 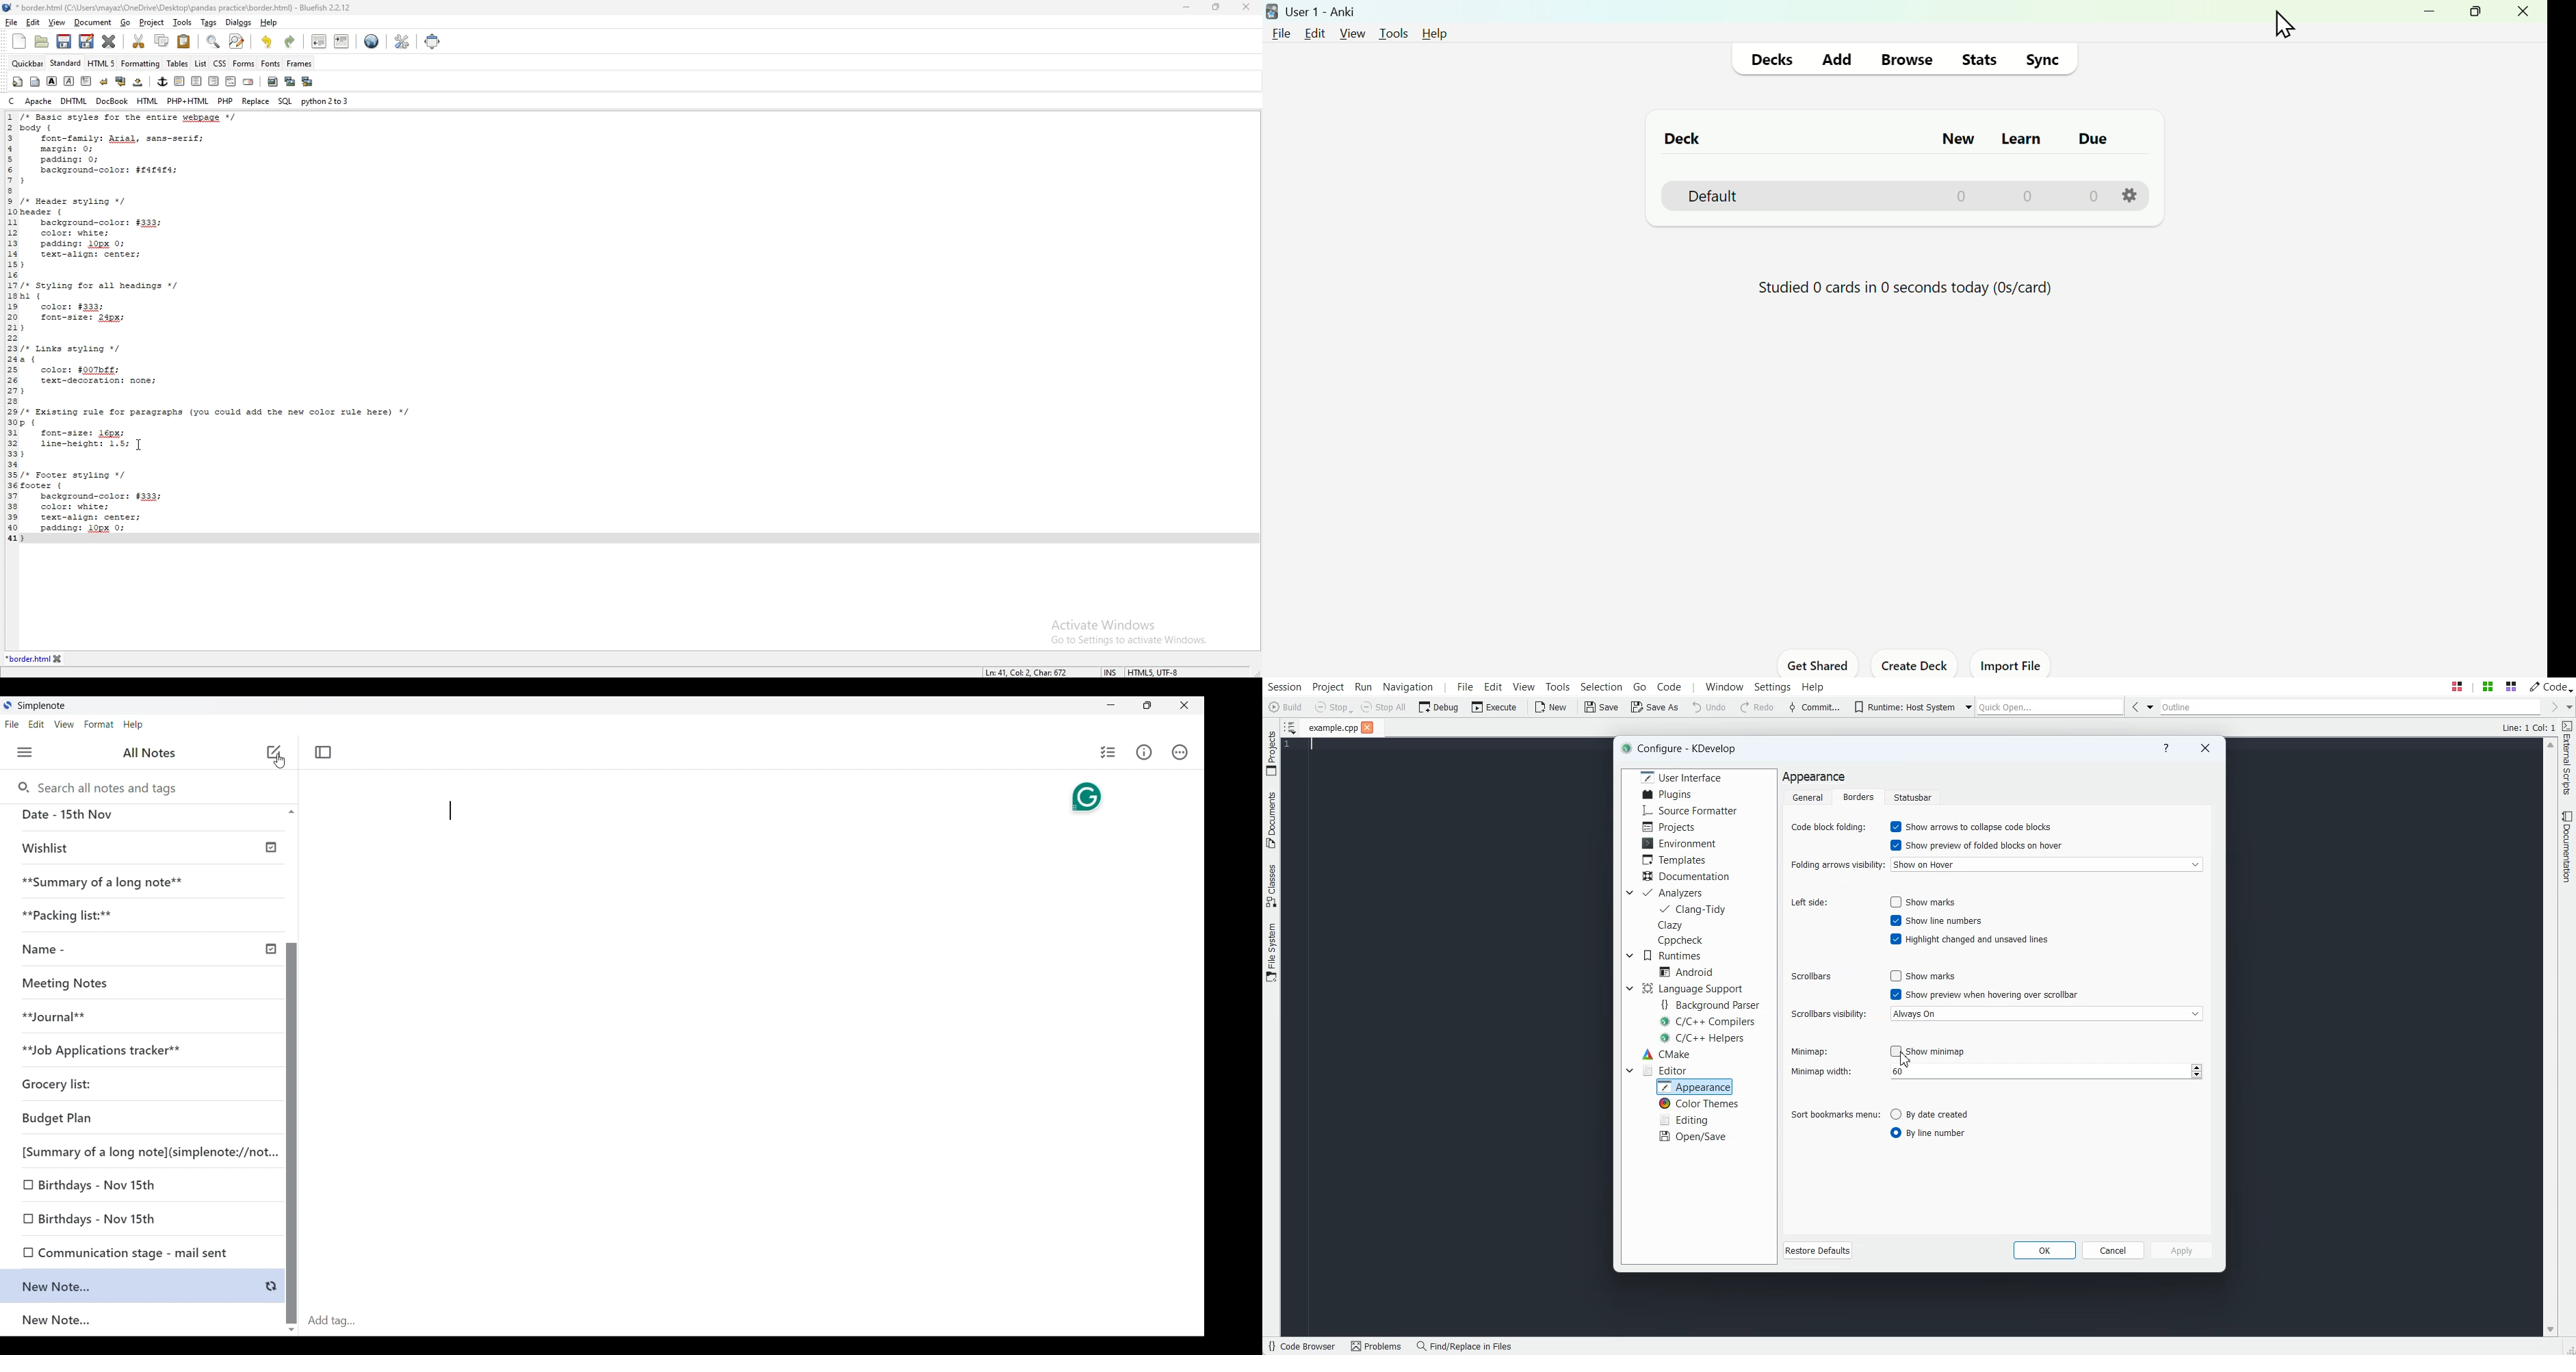 What do you see at coordinates (139, 82) in the screenshot?
I see `non breaking space` at bounding box center [139, 82].